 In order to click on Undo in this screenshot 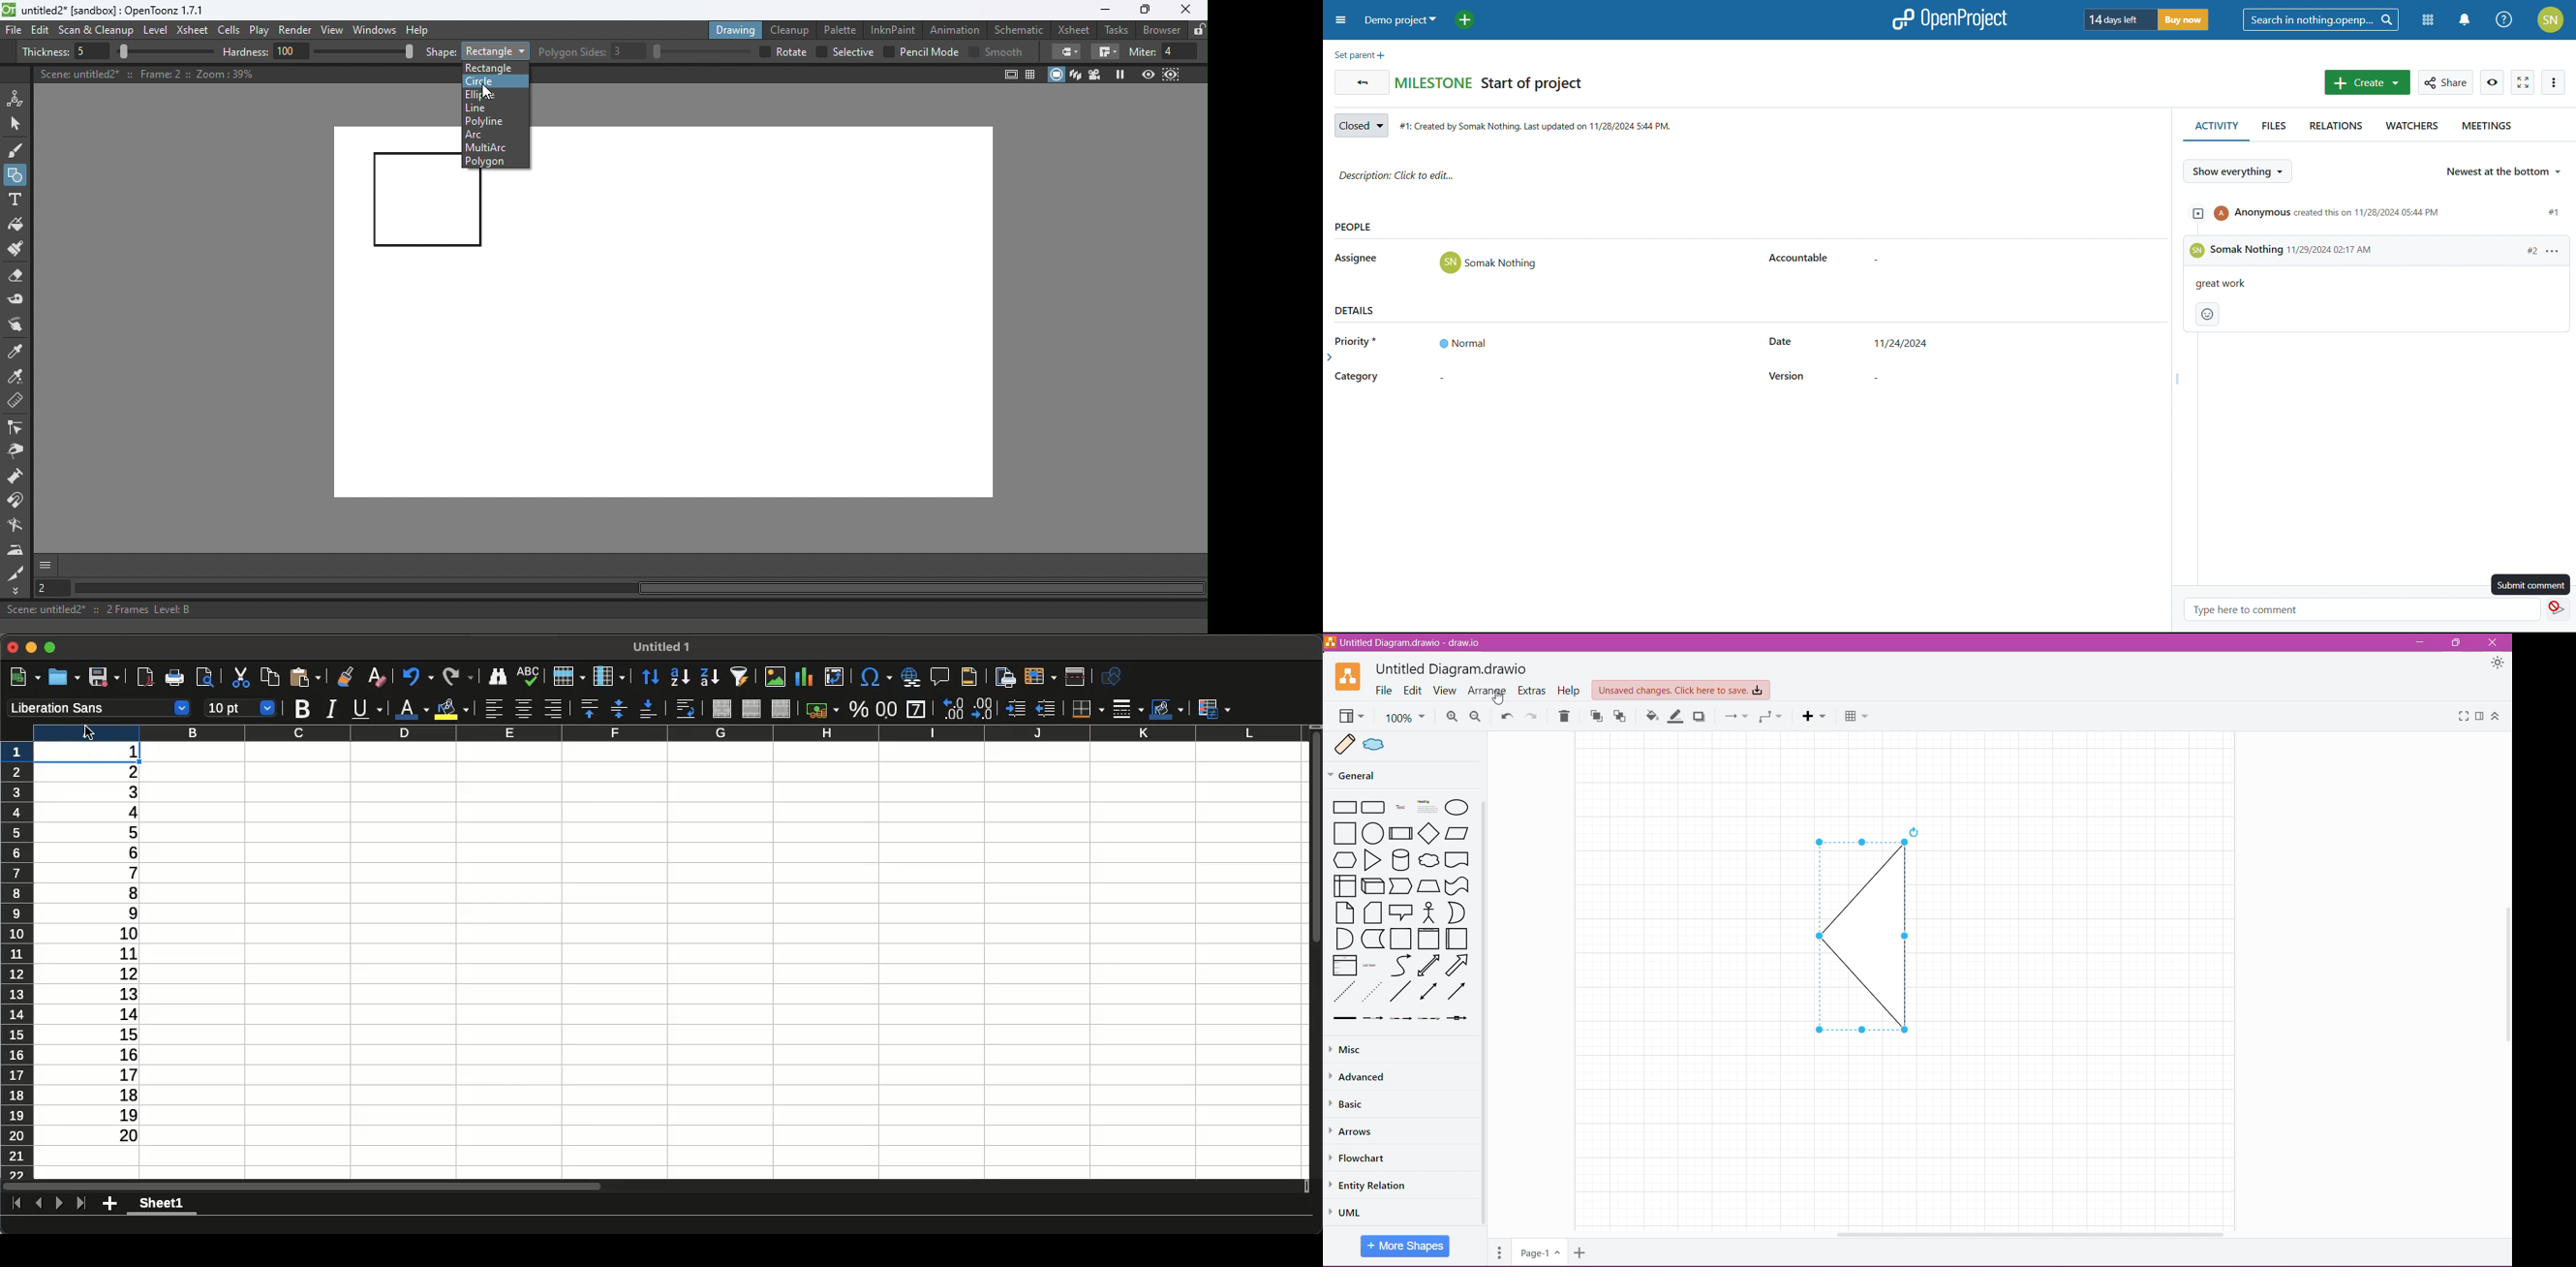, I will do `click(1506, 717)`.